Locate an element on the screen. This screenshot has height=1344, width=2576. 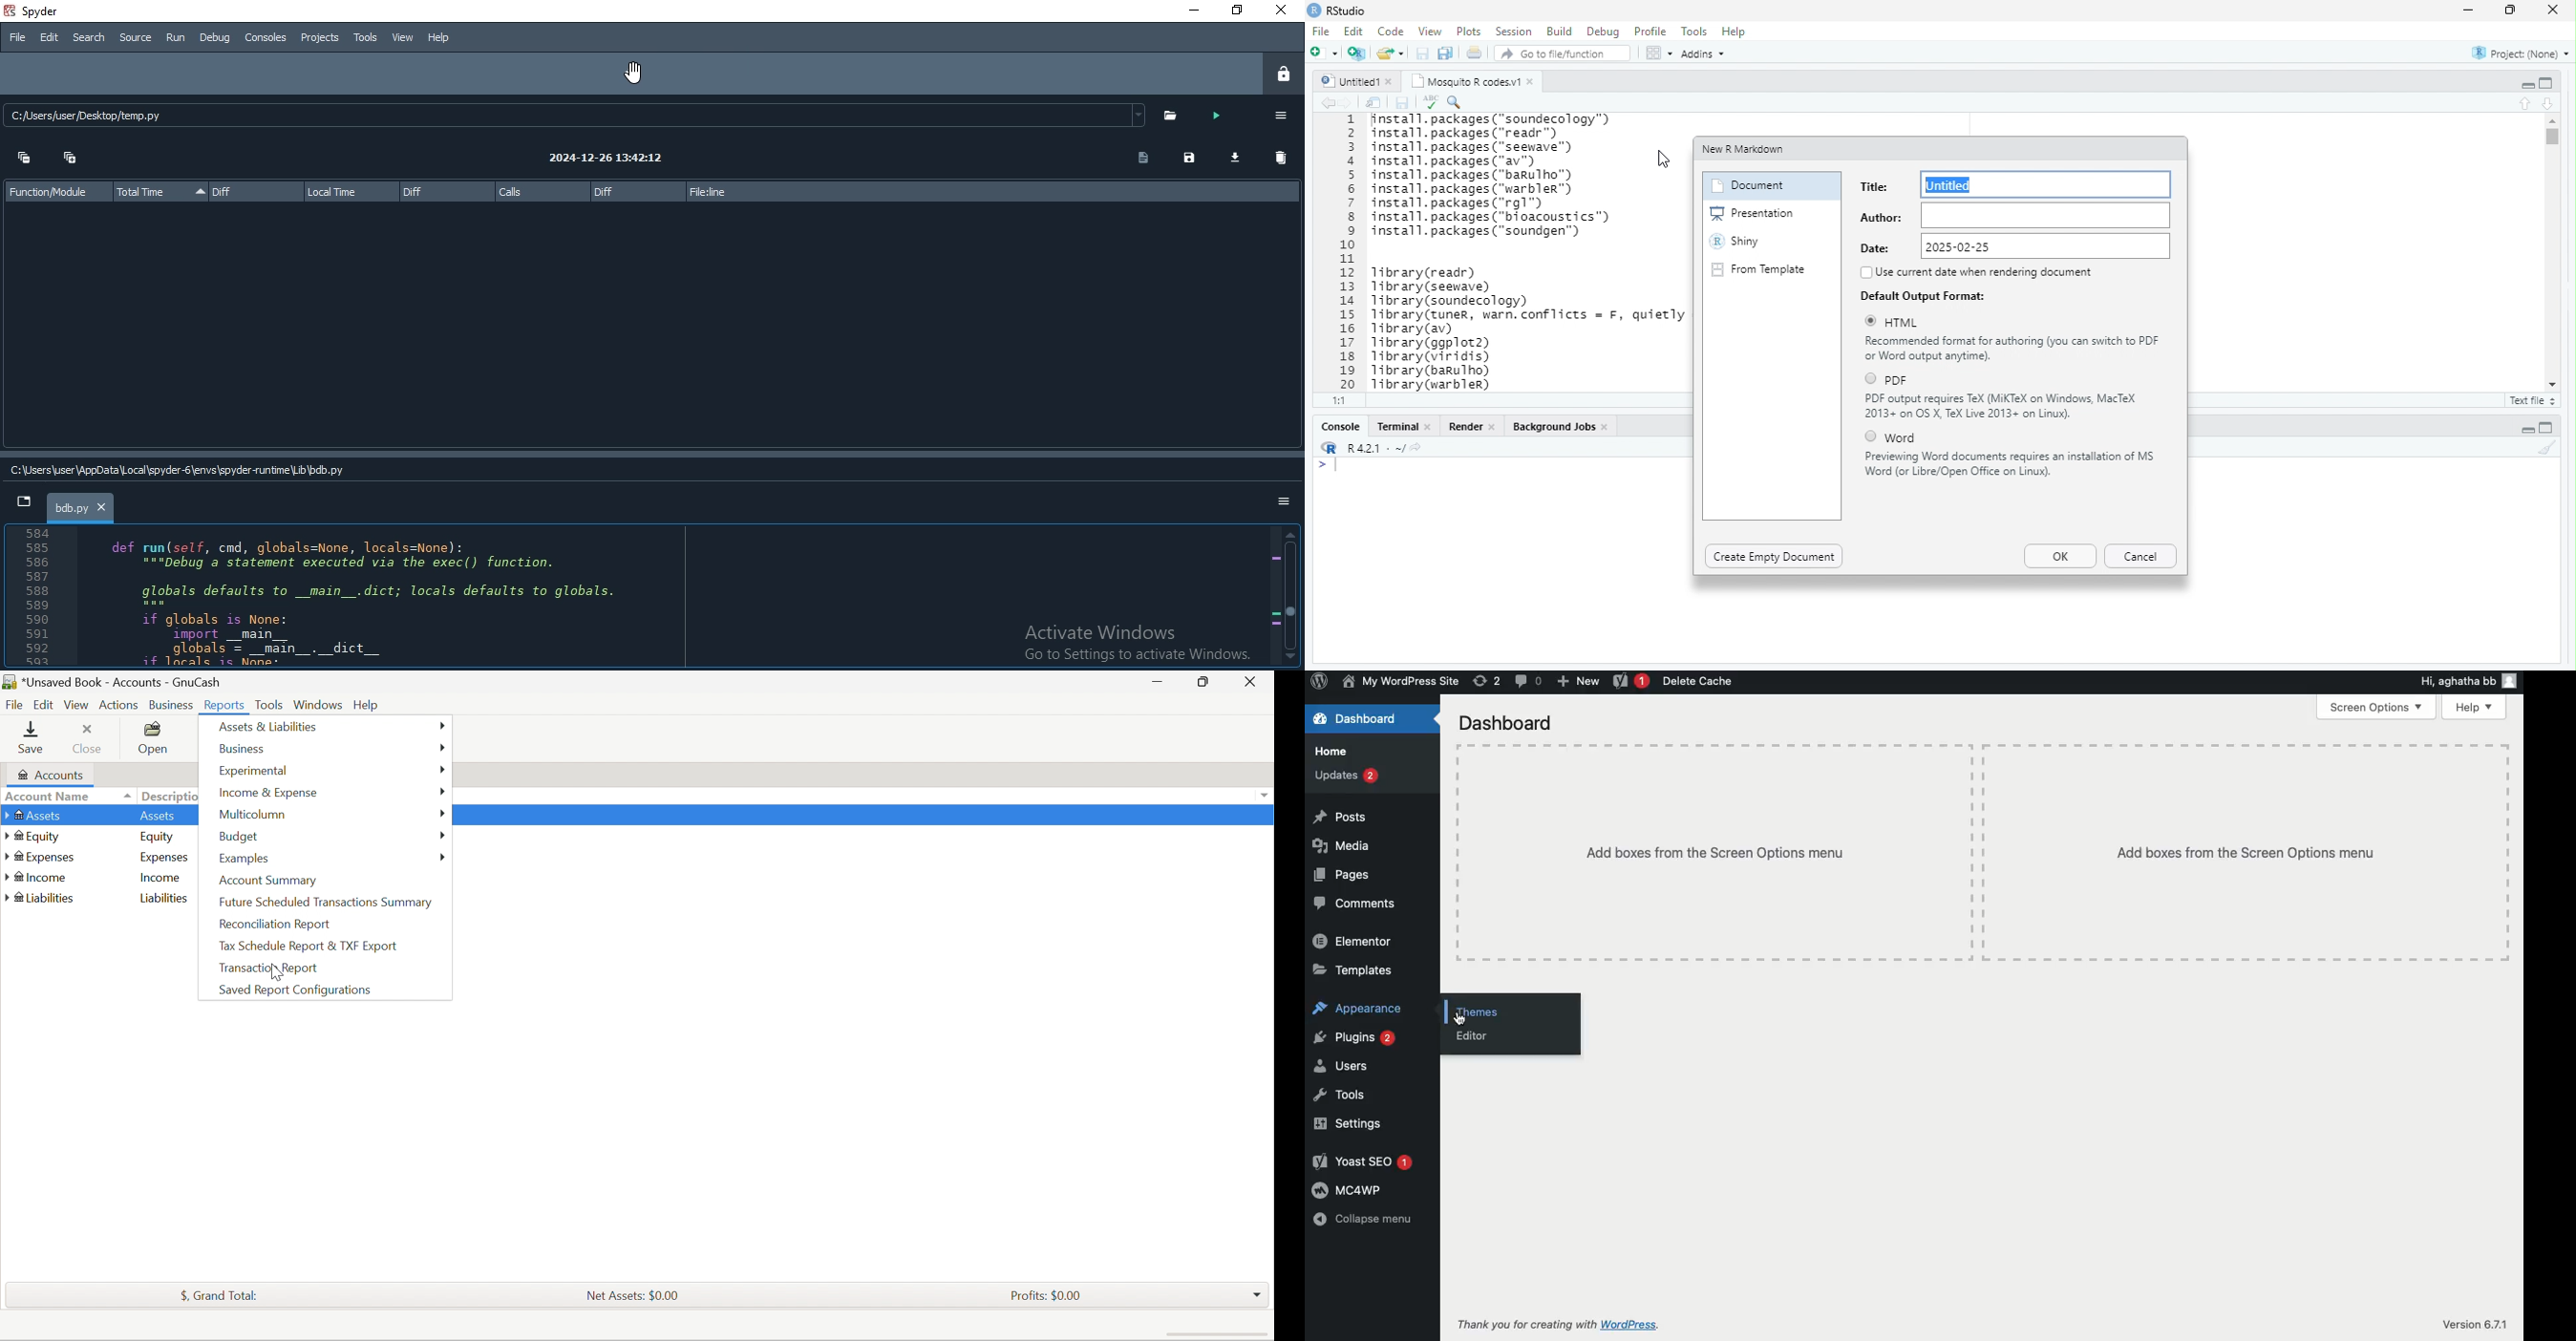
Tools is located at coordinates (1339, 1095).